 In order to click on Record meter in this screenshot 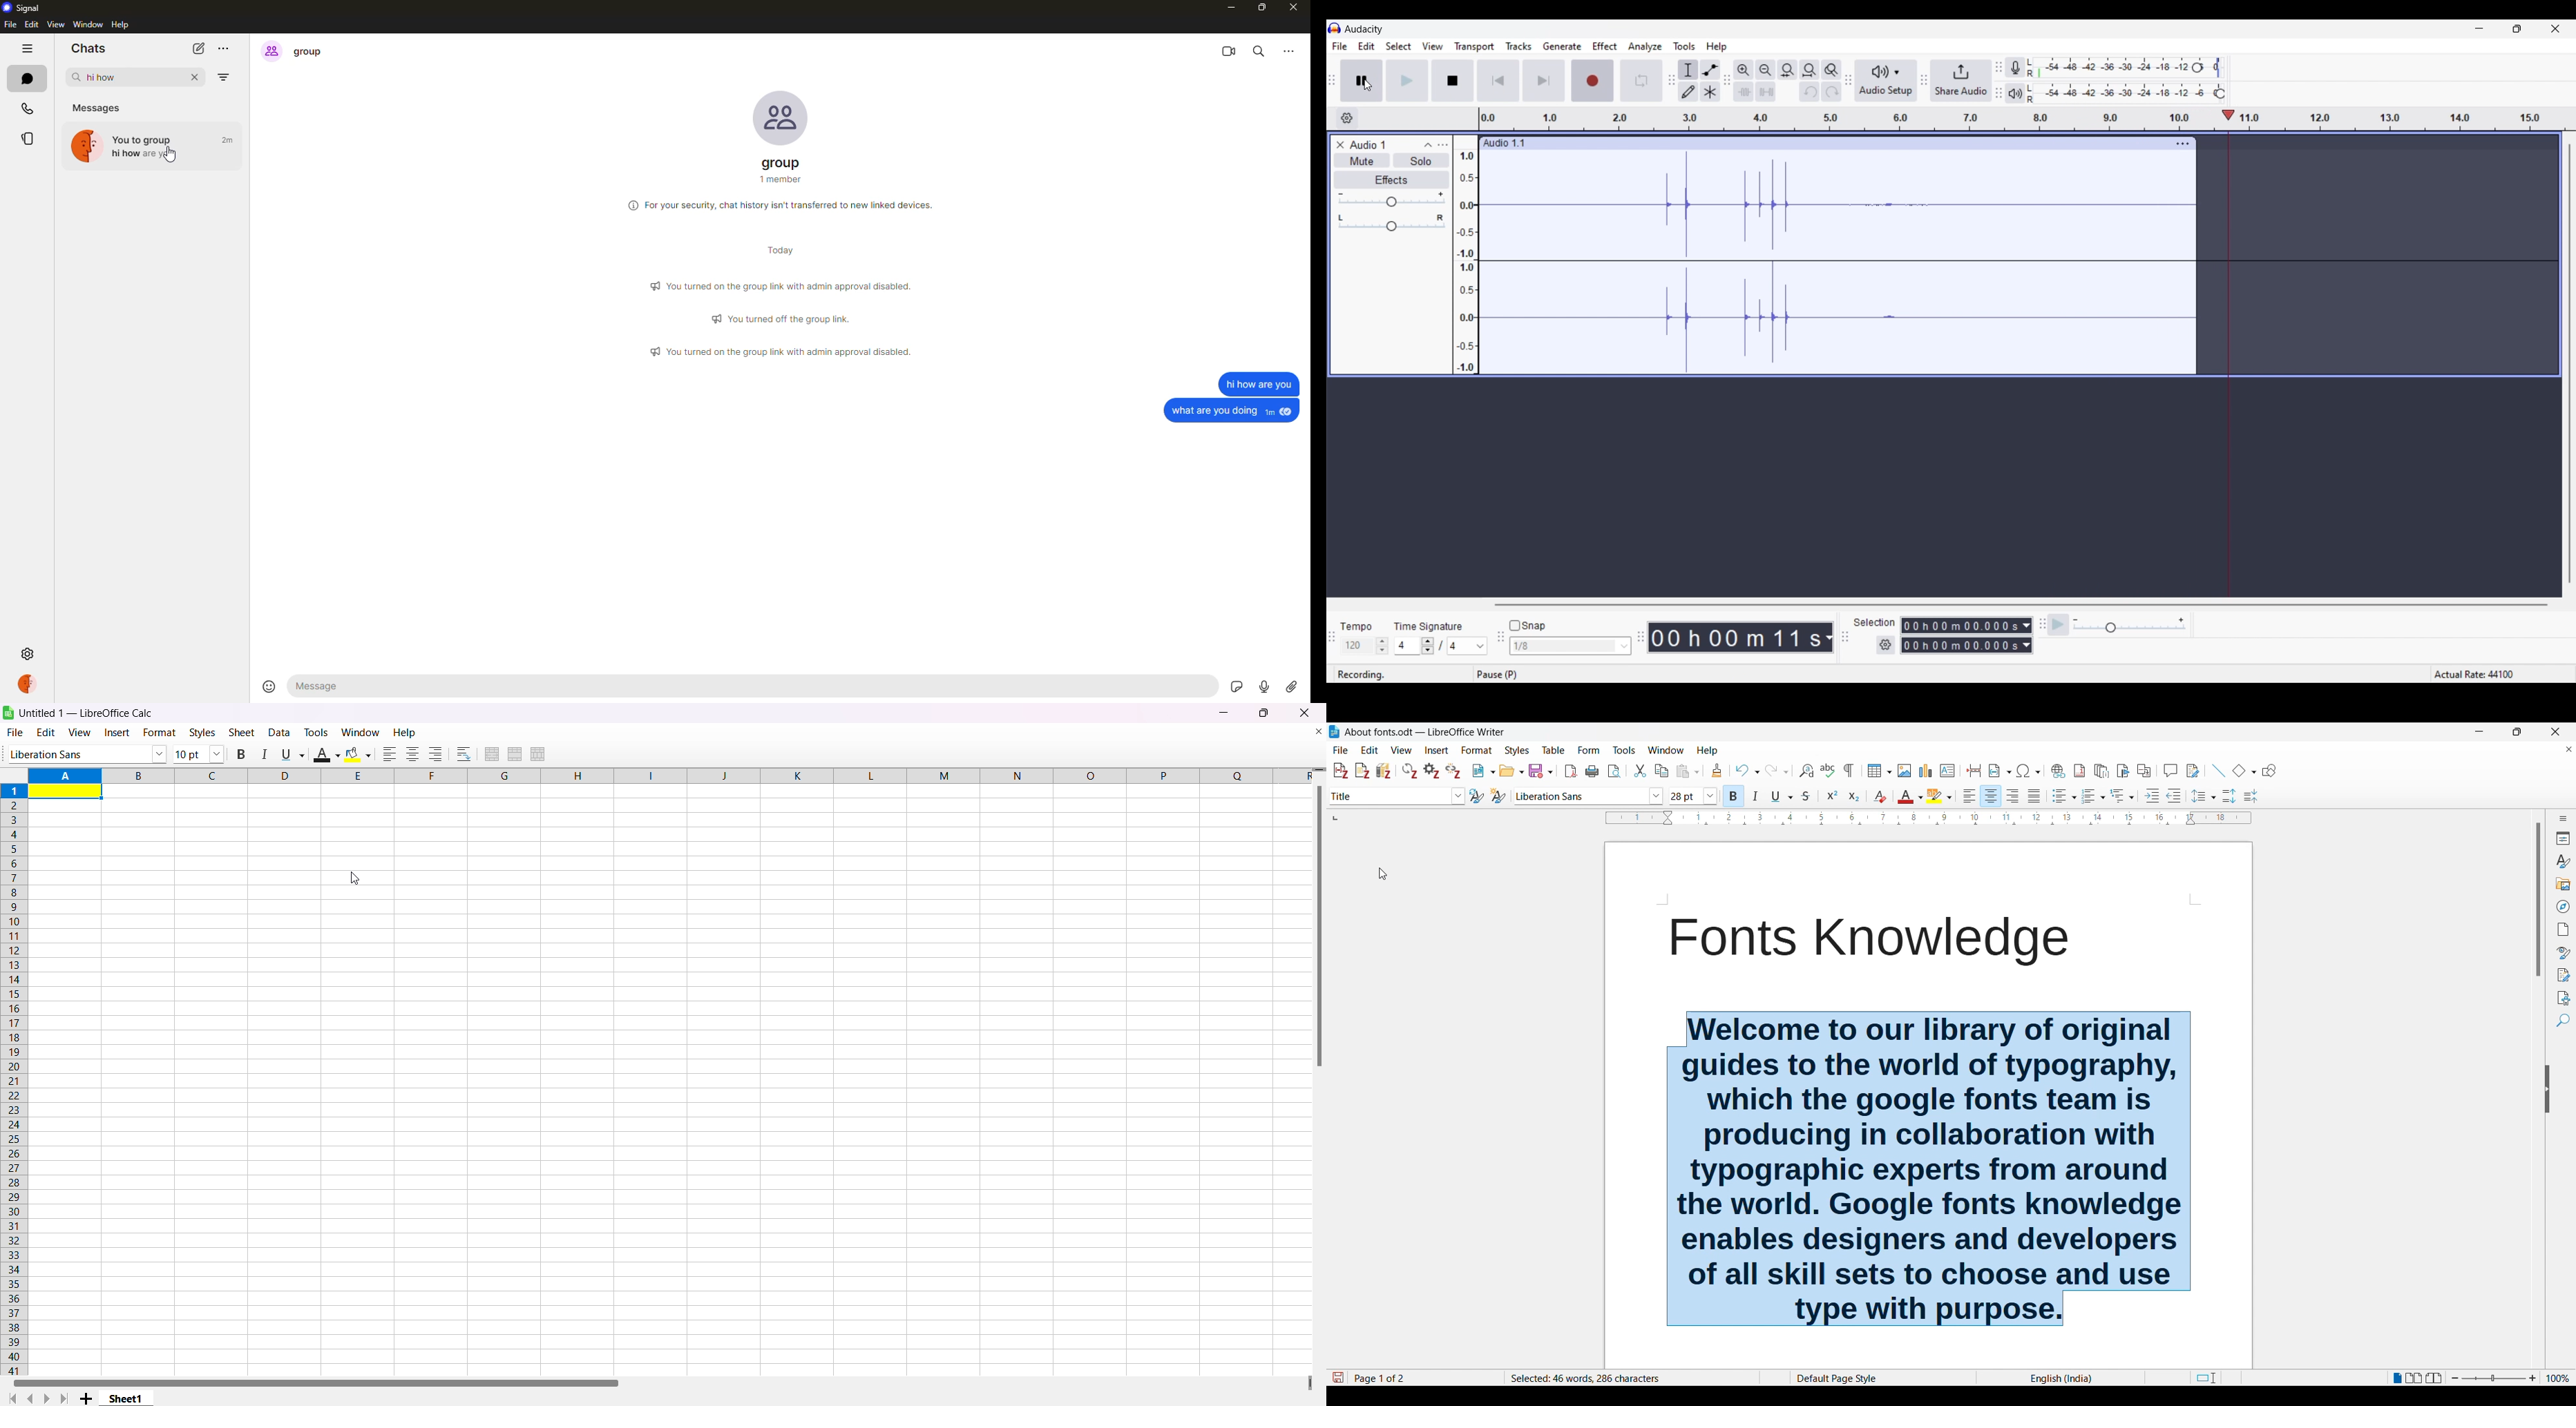, I will do `click(2015, 68)`.